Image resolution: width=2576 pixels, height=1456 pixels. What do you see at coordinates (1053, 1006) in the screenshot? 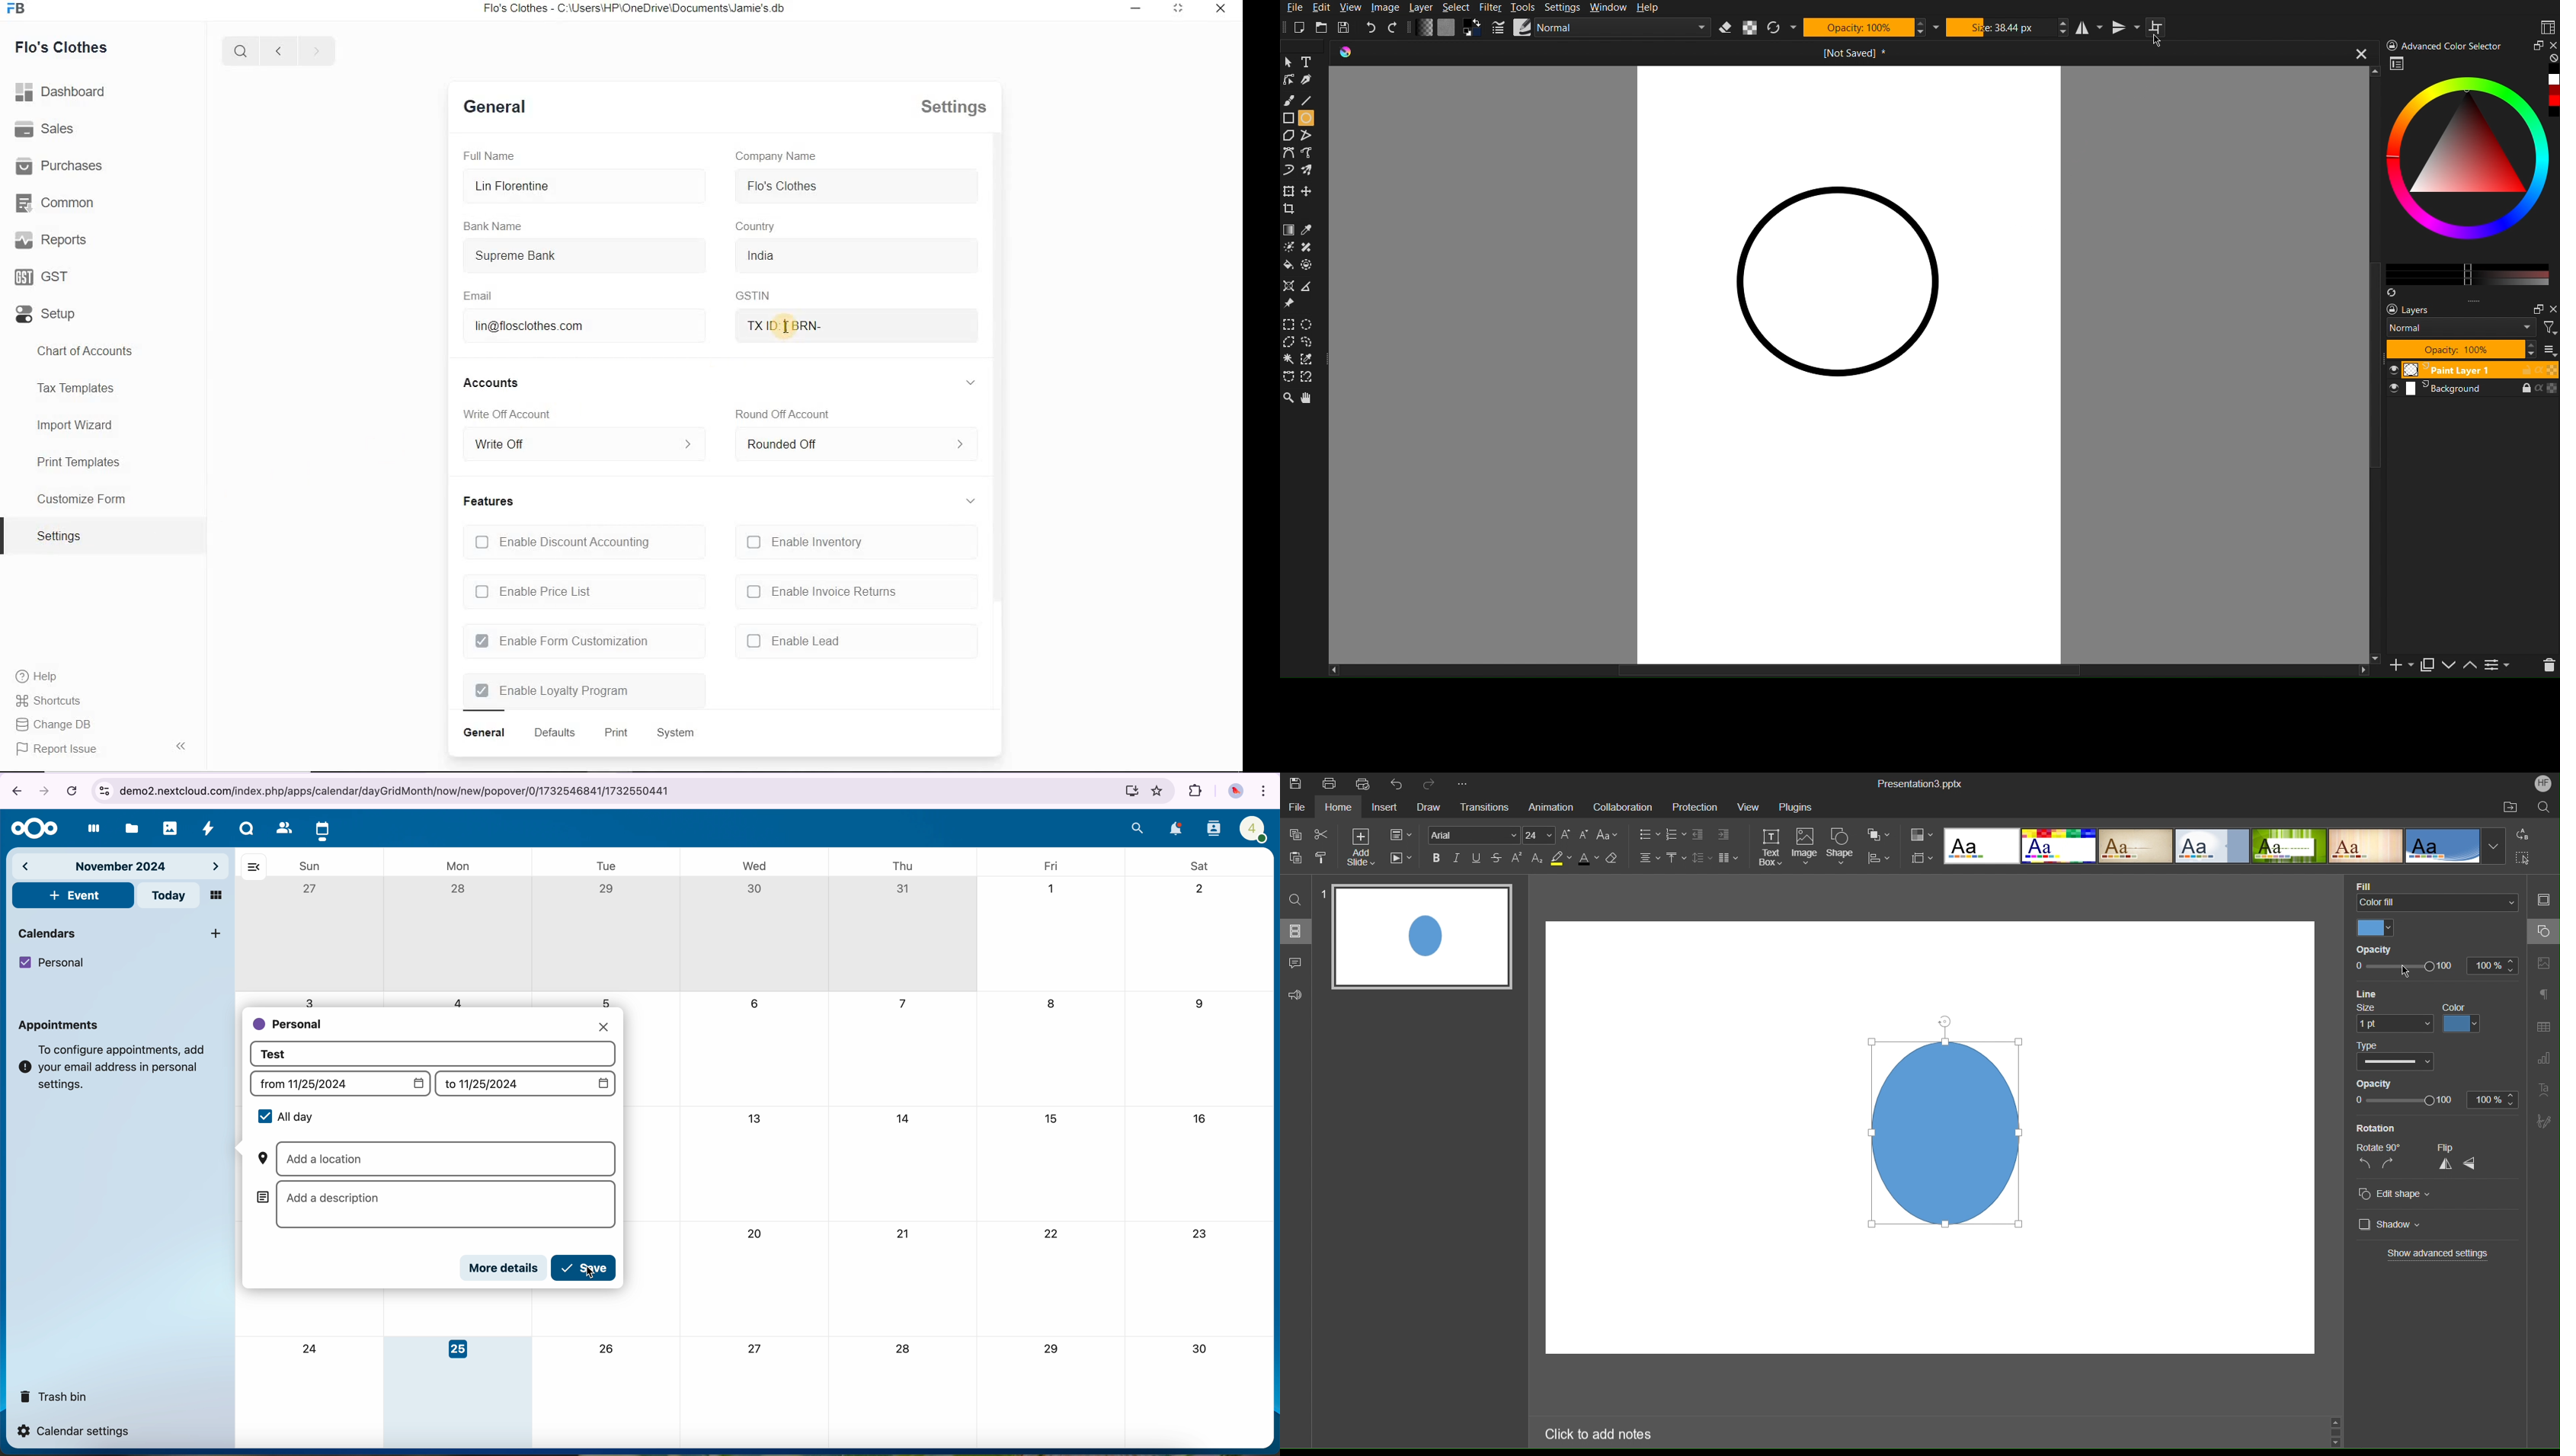
I see `8` at bounding box center [1053, 1006].